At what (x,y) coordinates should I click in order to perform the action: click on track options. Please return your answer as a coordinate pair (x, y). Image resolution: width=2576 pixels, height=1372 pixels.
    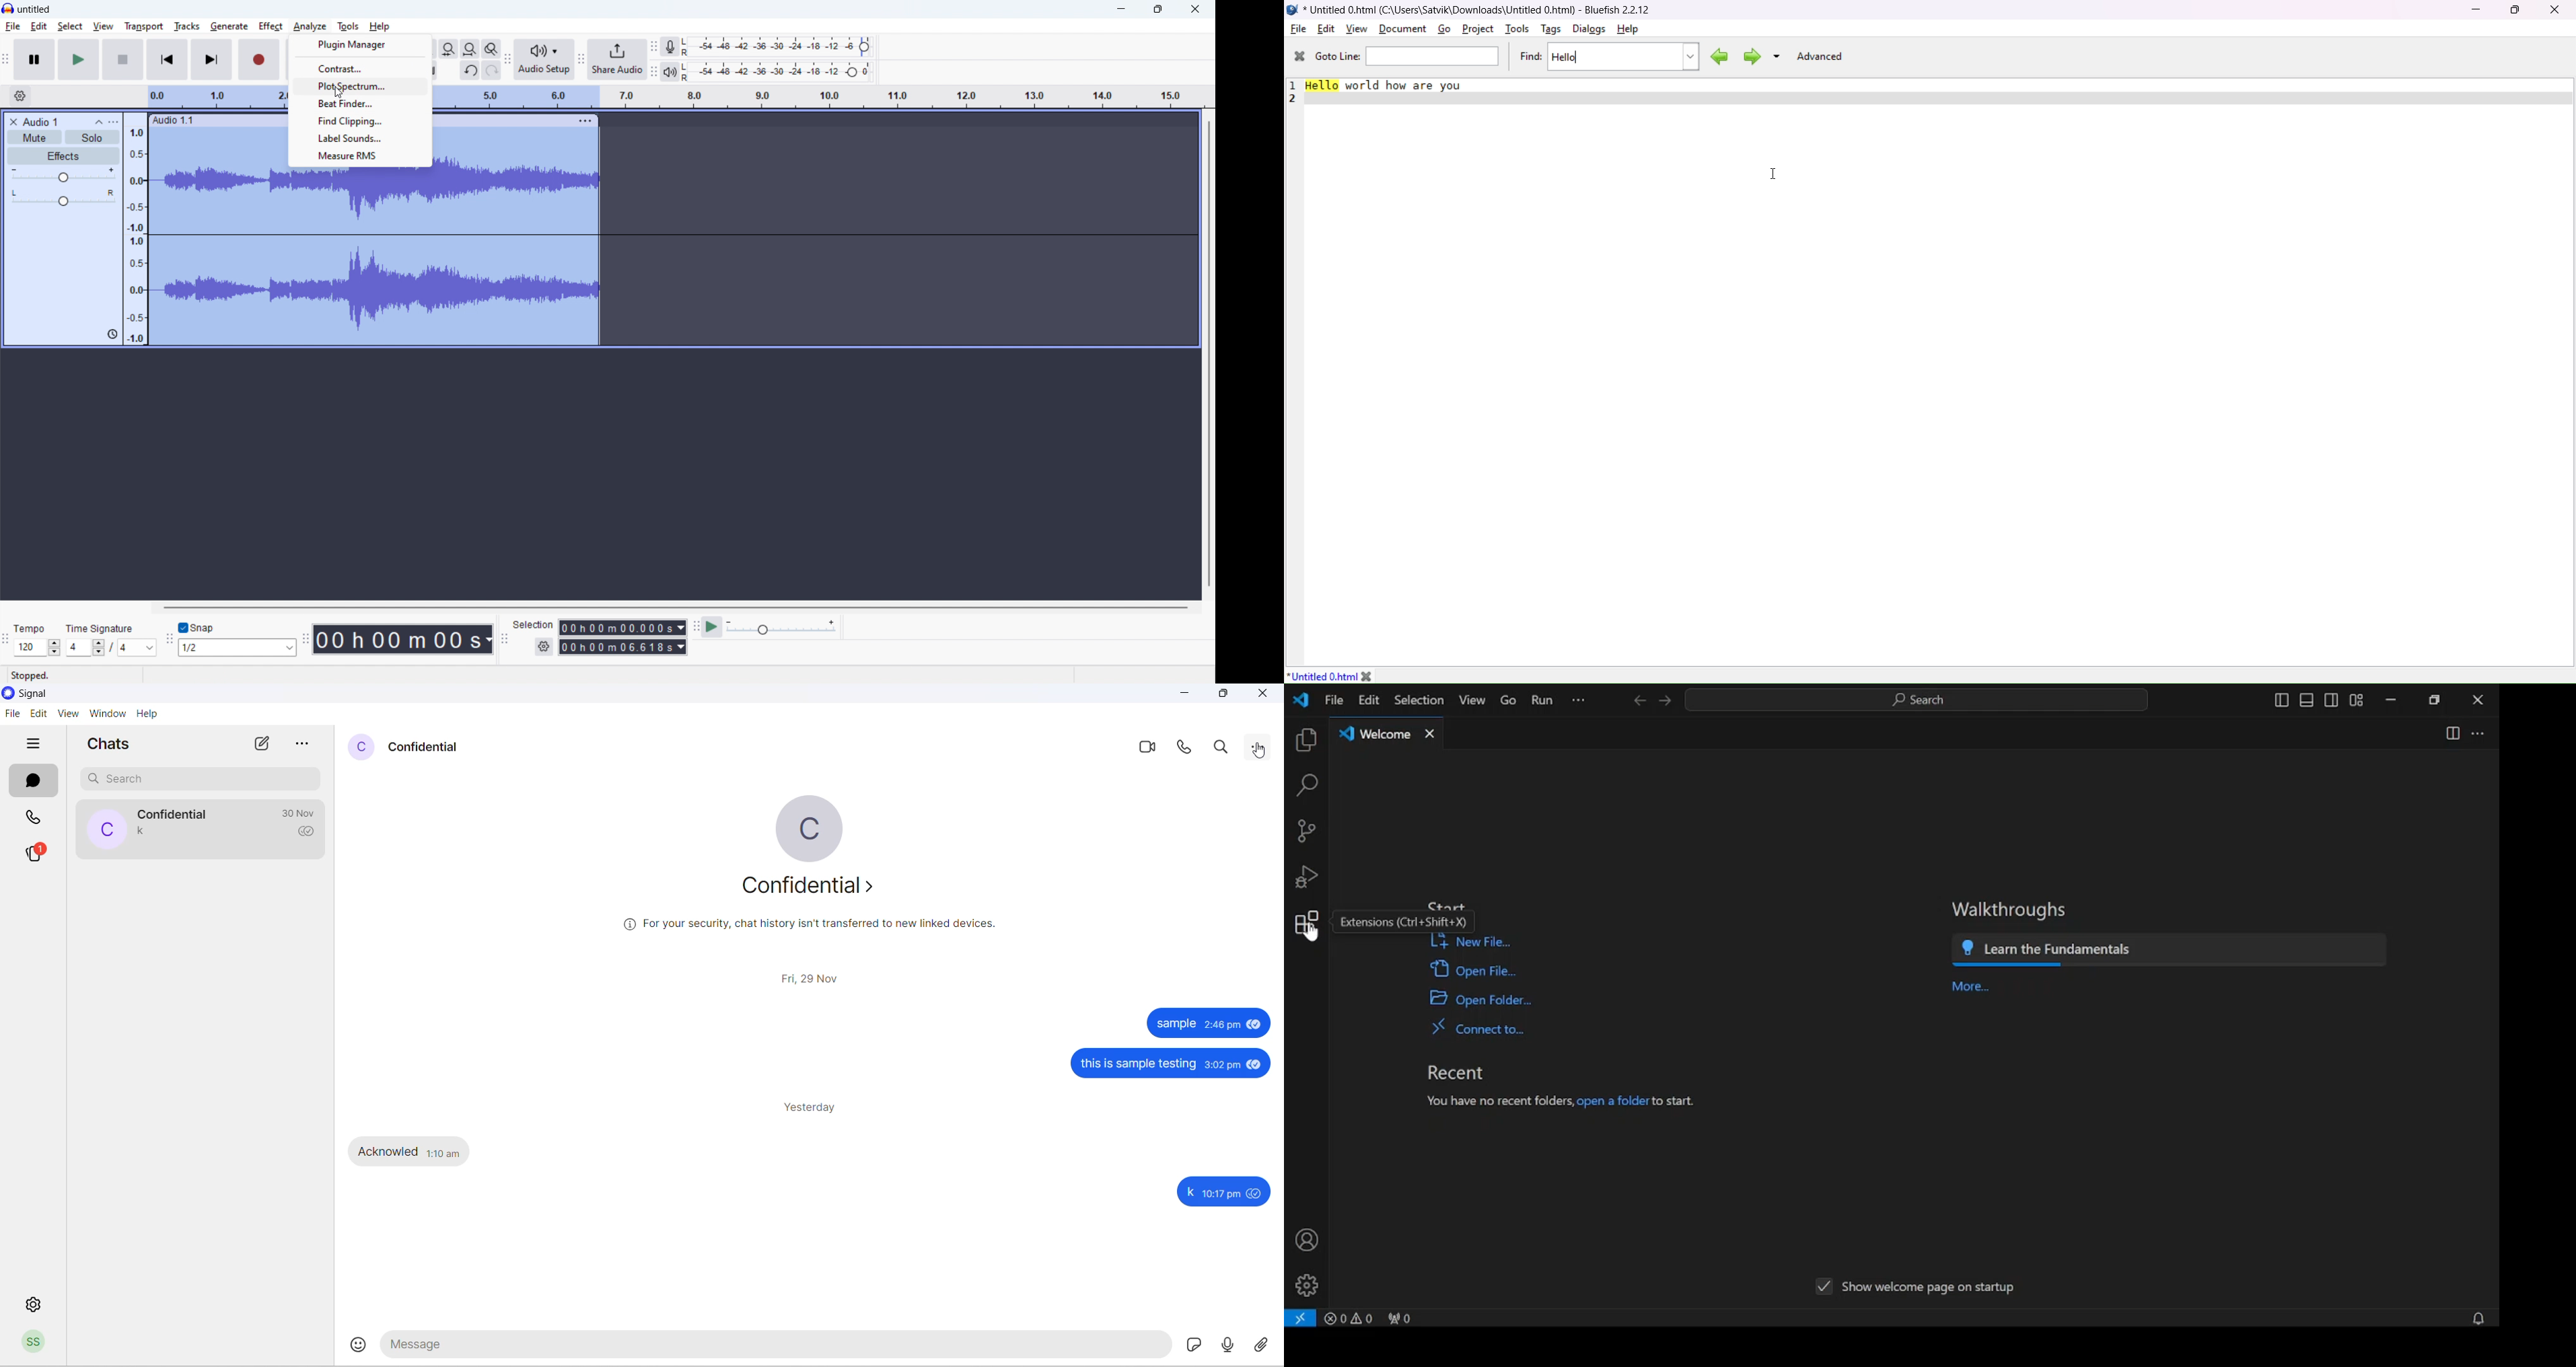
    Looking at the image, I should click on (587, 122).